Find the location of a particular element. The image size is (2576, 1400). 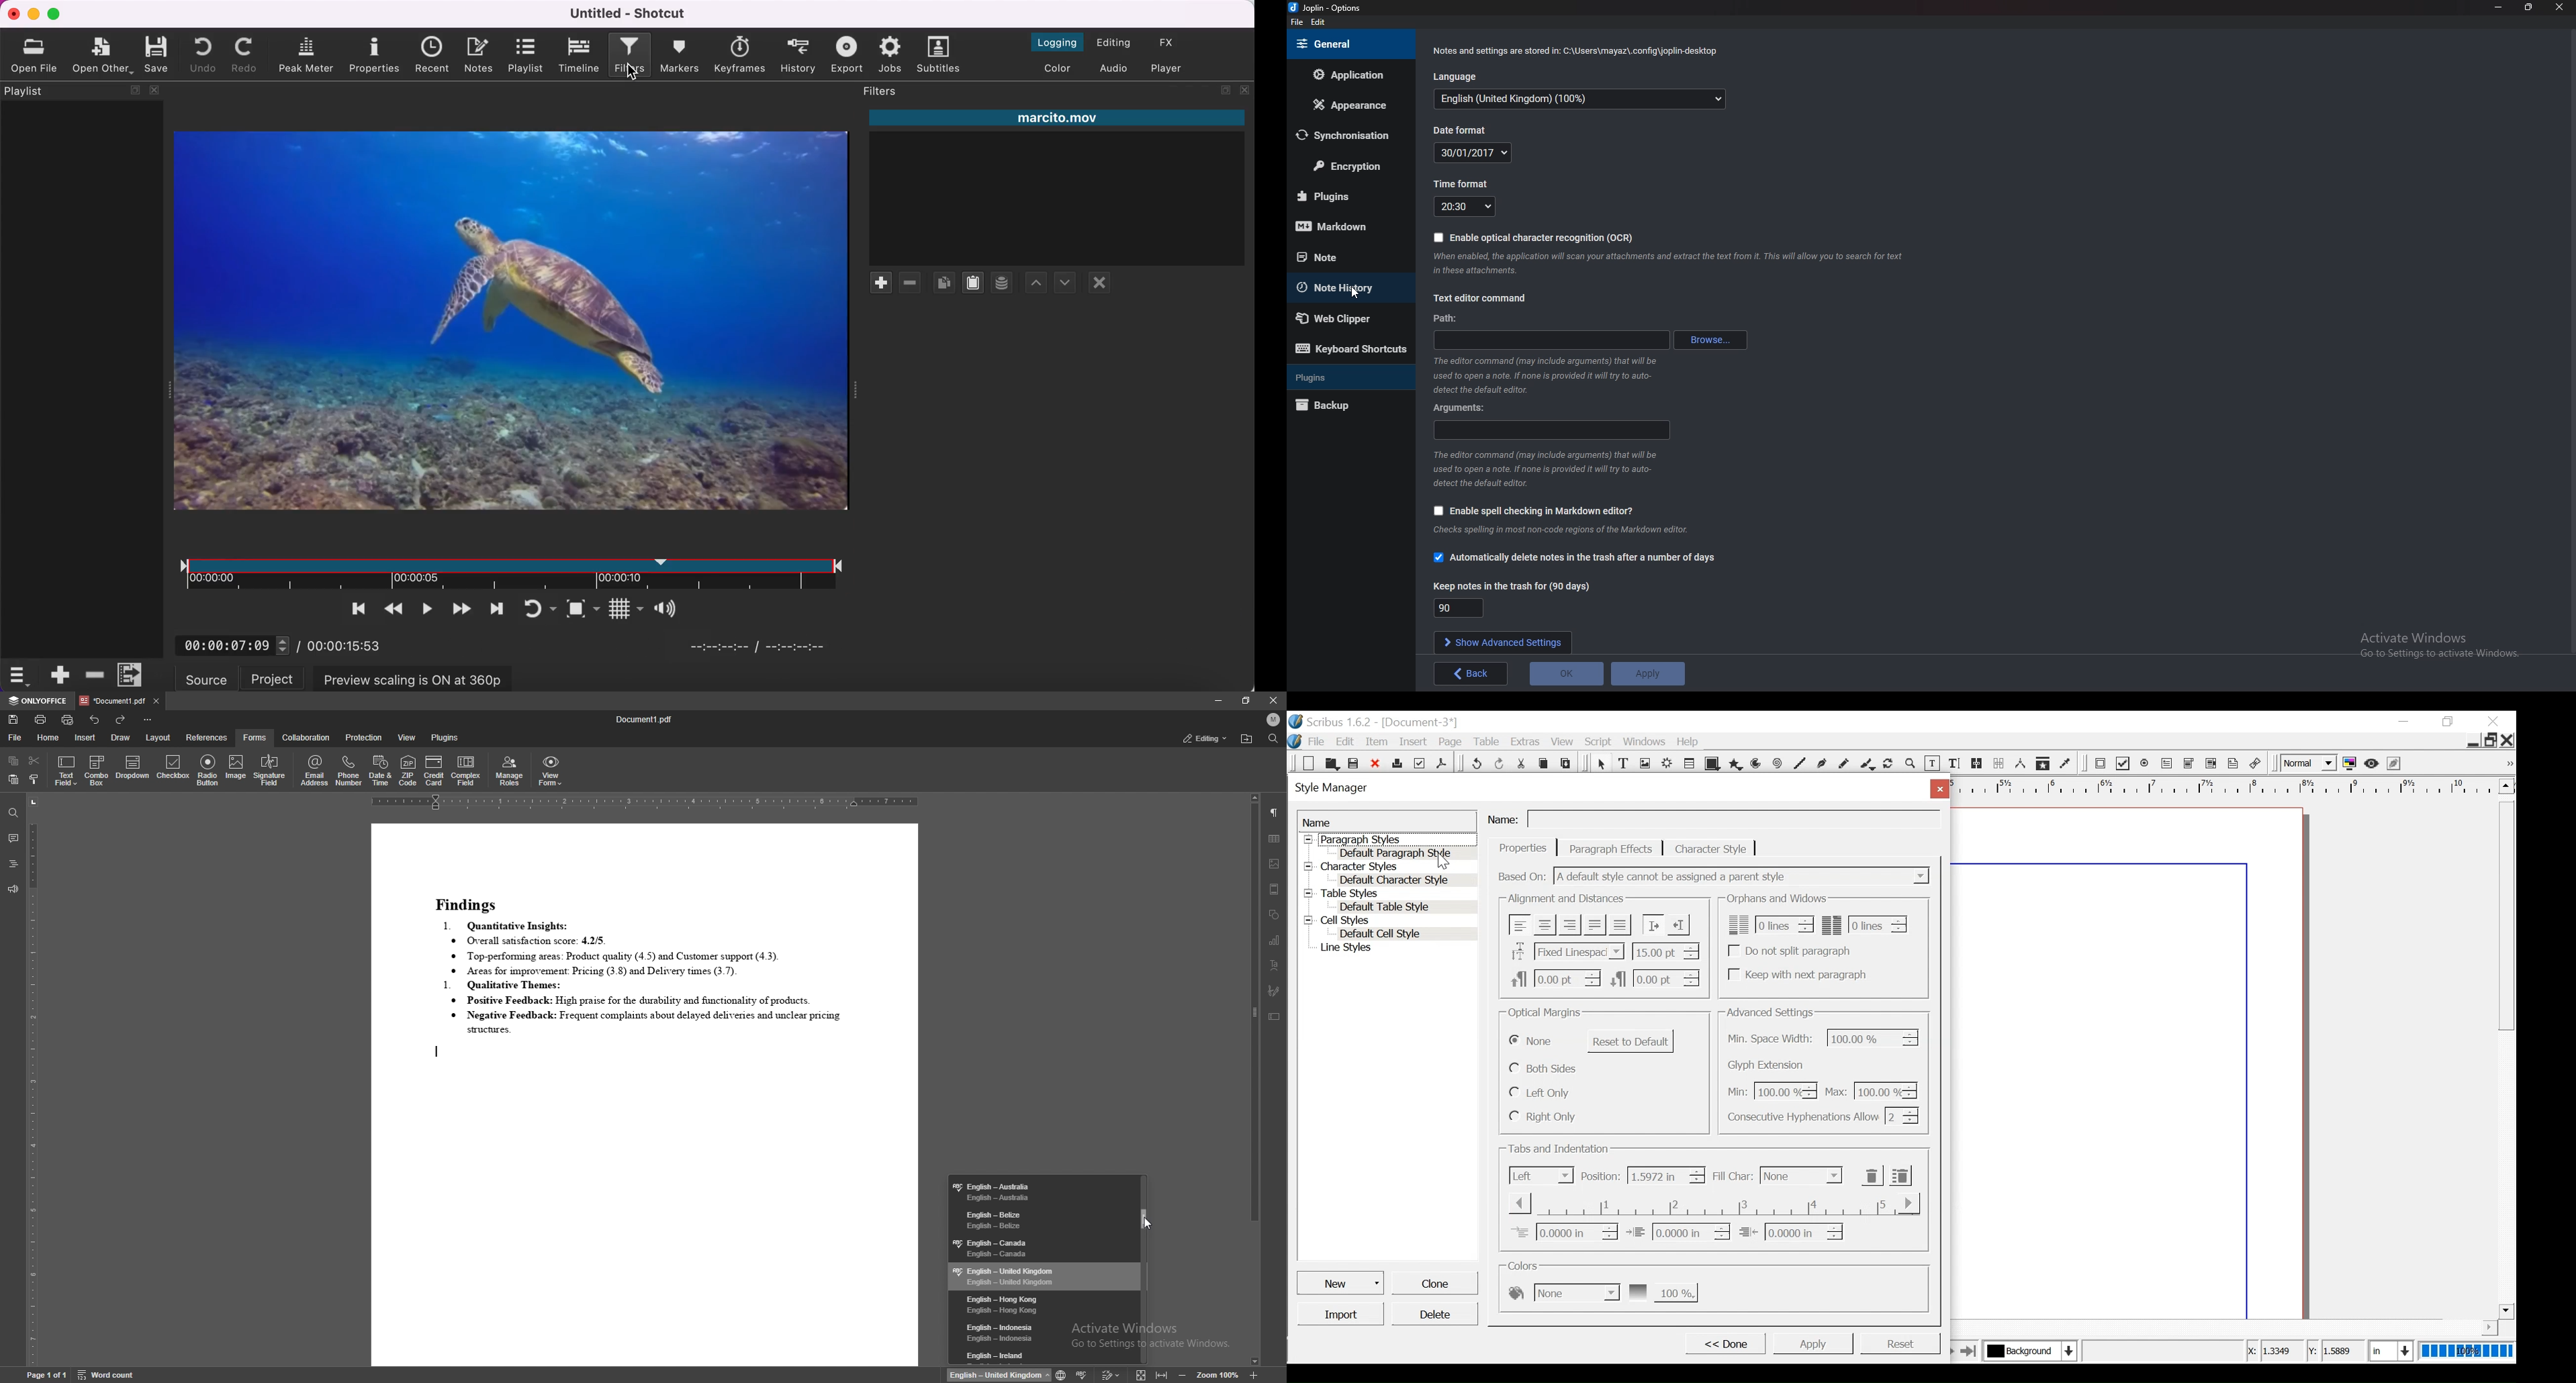

Cell Styles is located at coordinates (1388, 921).